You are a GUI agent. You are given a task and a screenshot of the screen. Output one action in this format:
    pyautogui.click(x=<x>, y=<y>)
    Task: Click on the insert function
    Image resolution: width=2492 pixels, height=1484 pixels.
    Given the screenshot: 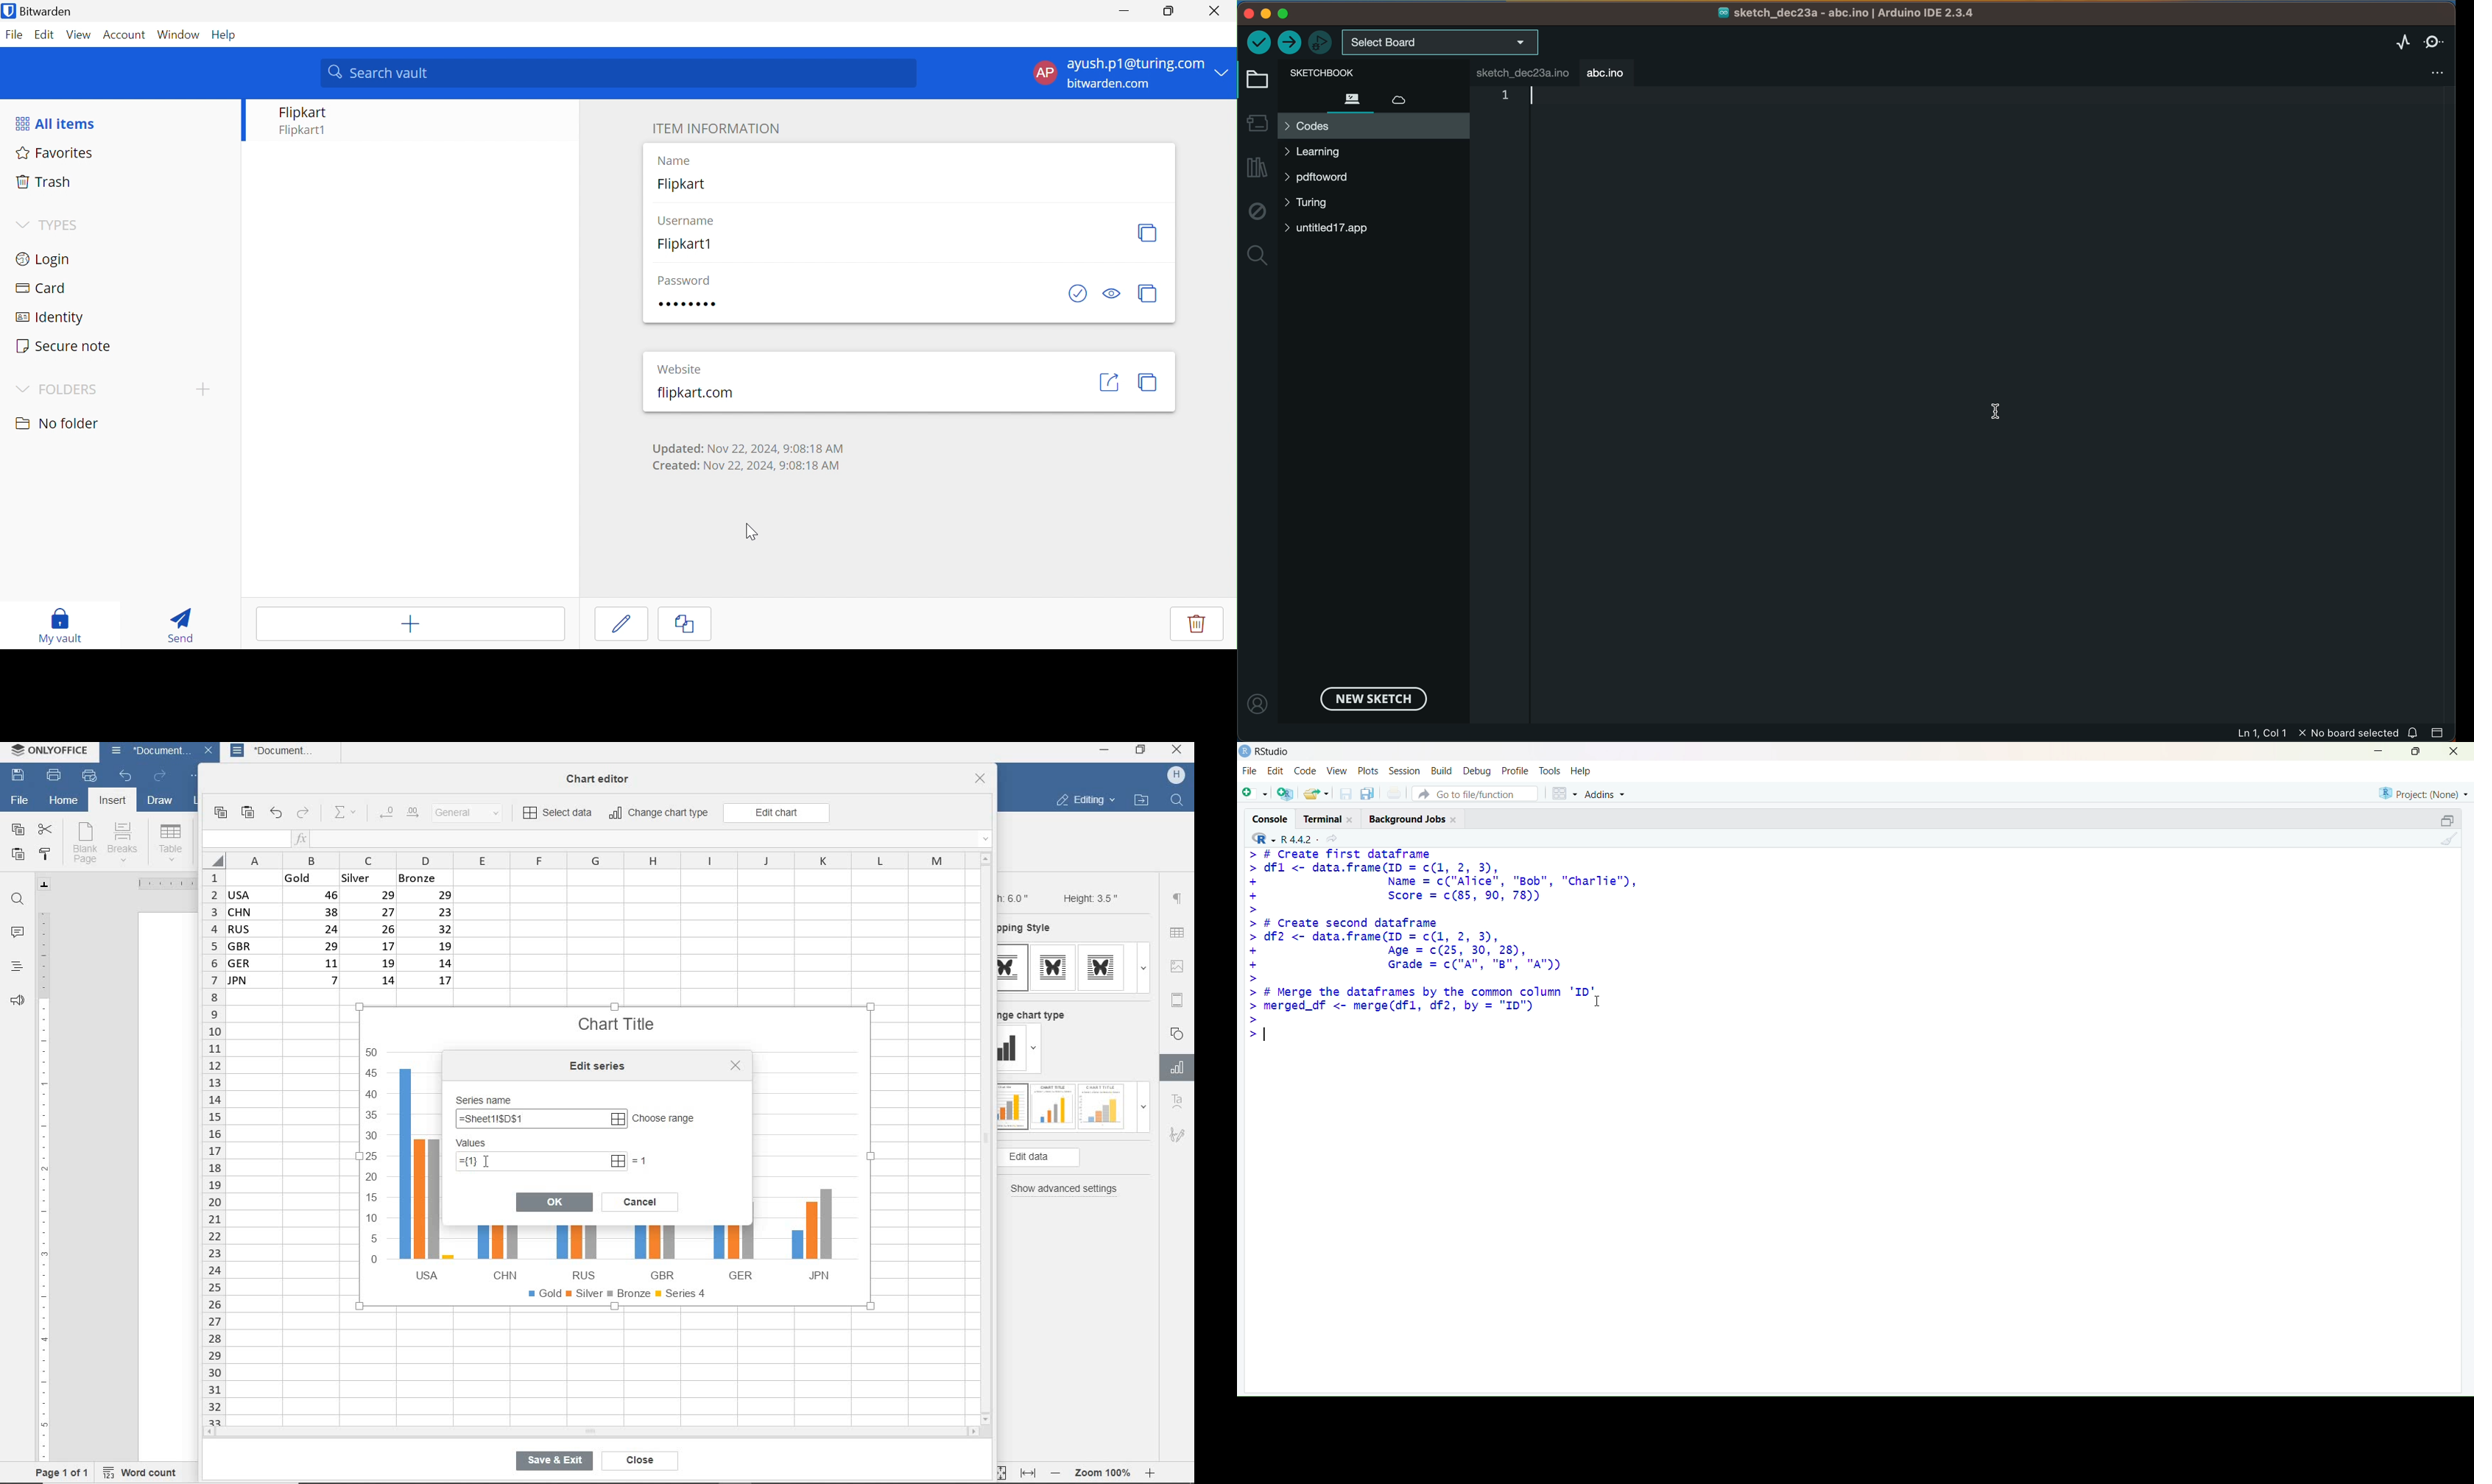 What is the action you would take?
    pyautogui.click(x=643, y=839)
    